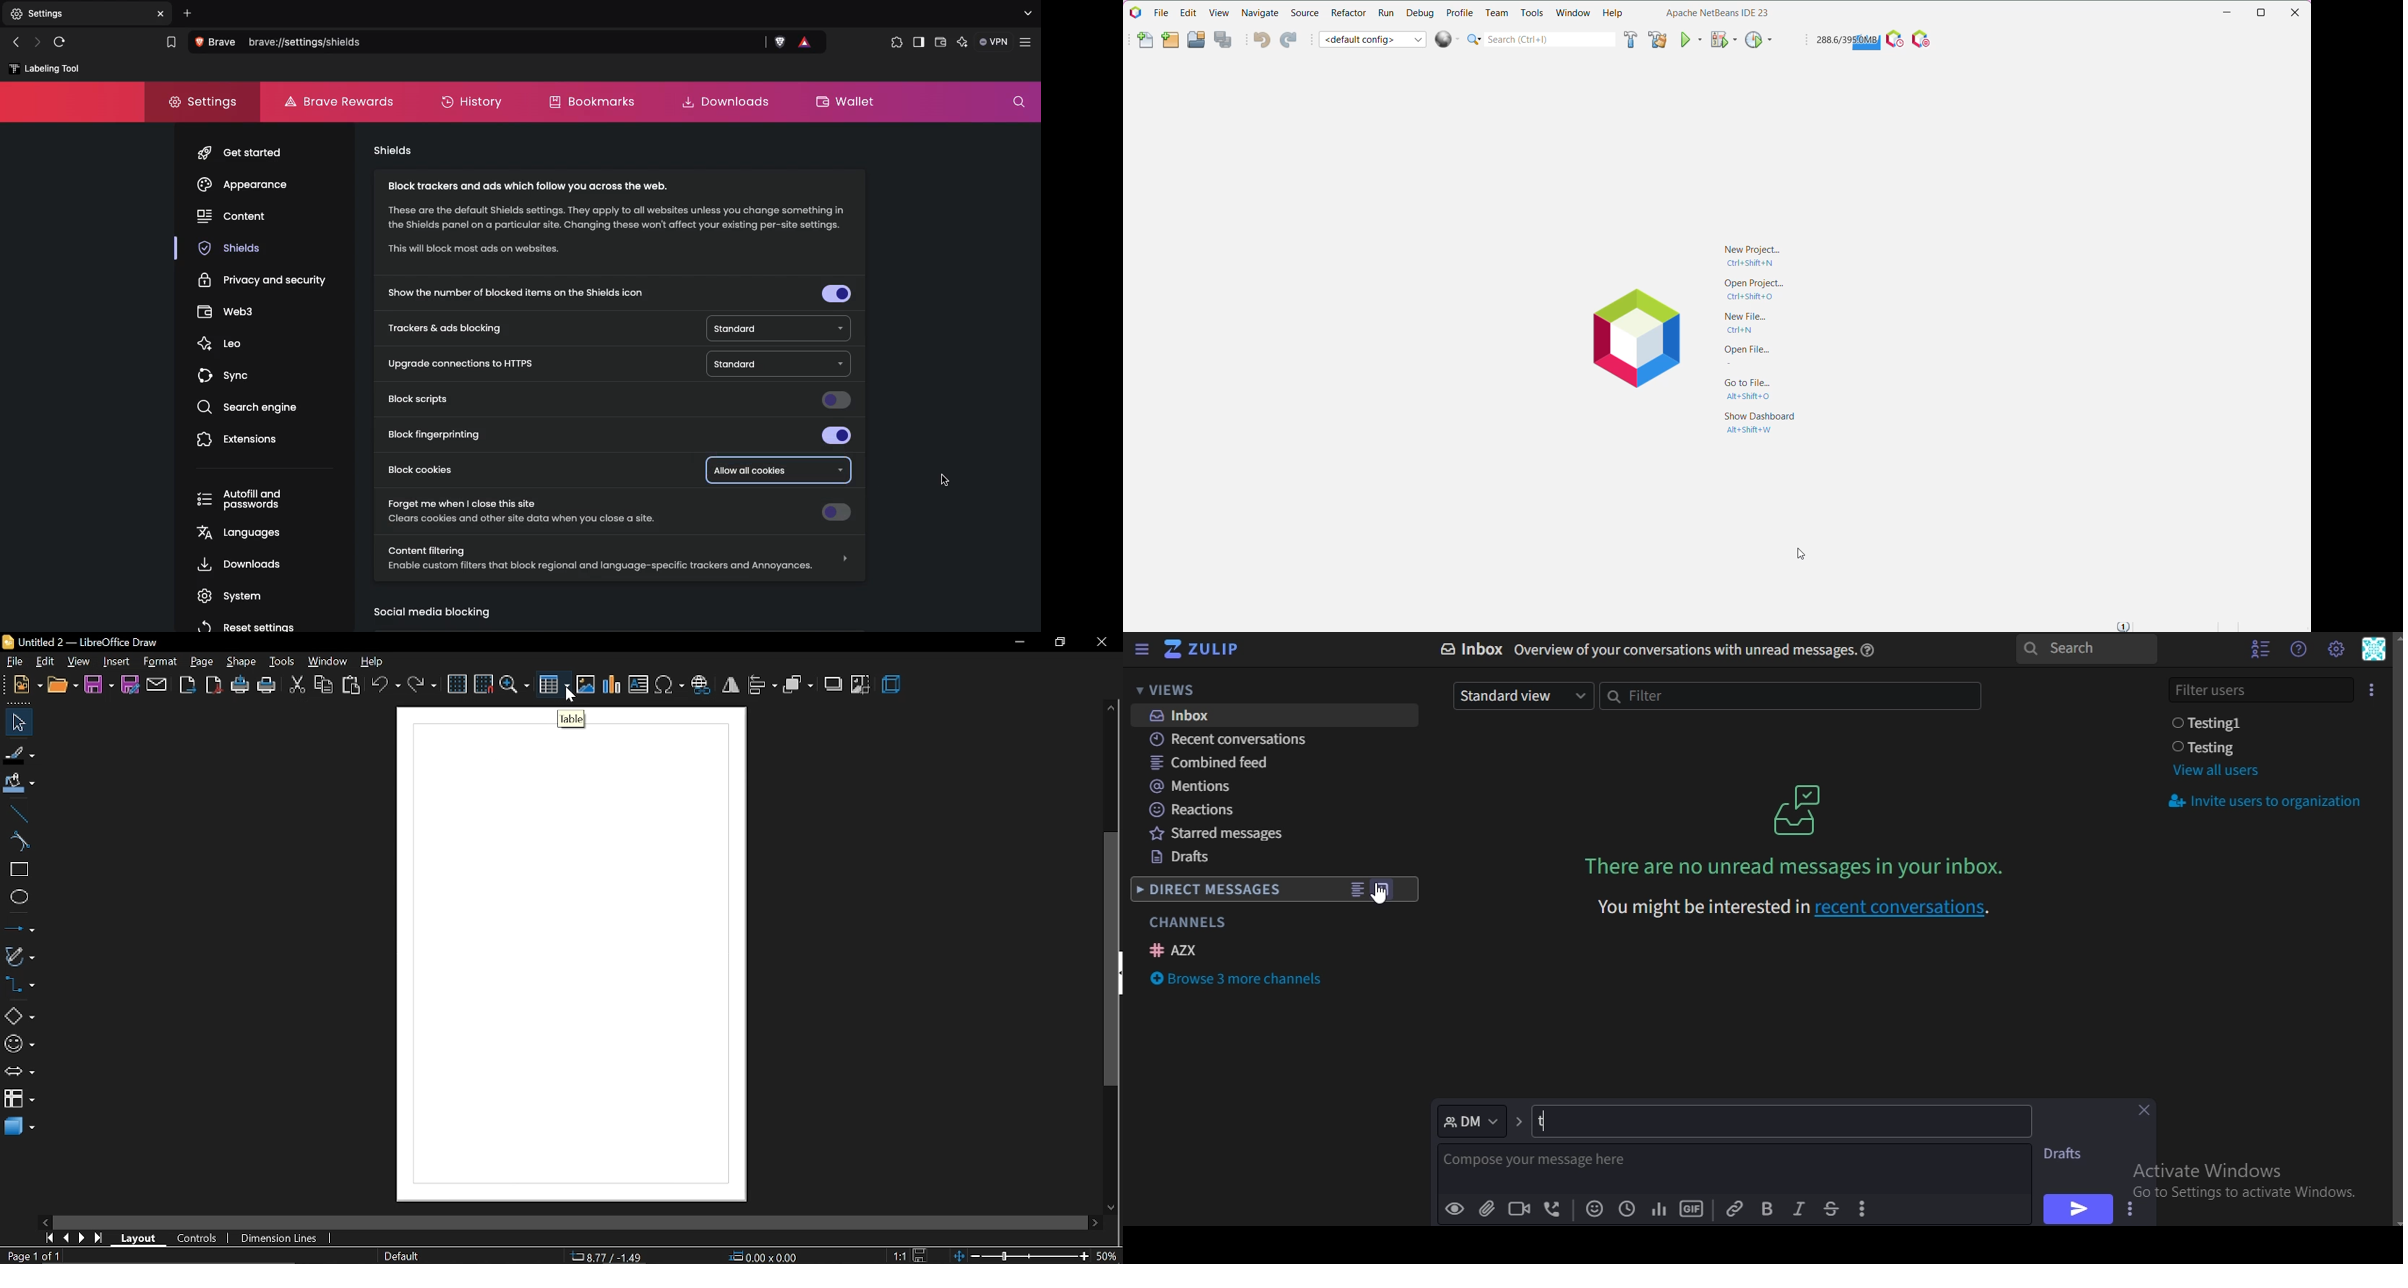 Image resolution: width=2408 pixels, height=1288 pixels. What do you see at coordinates (1142, 651) in the screenshot?
I see `hide left sidebar` at bounding box center [1142, 651].